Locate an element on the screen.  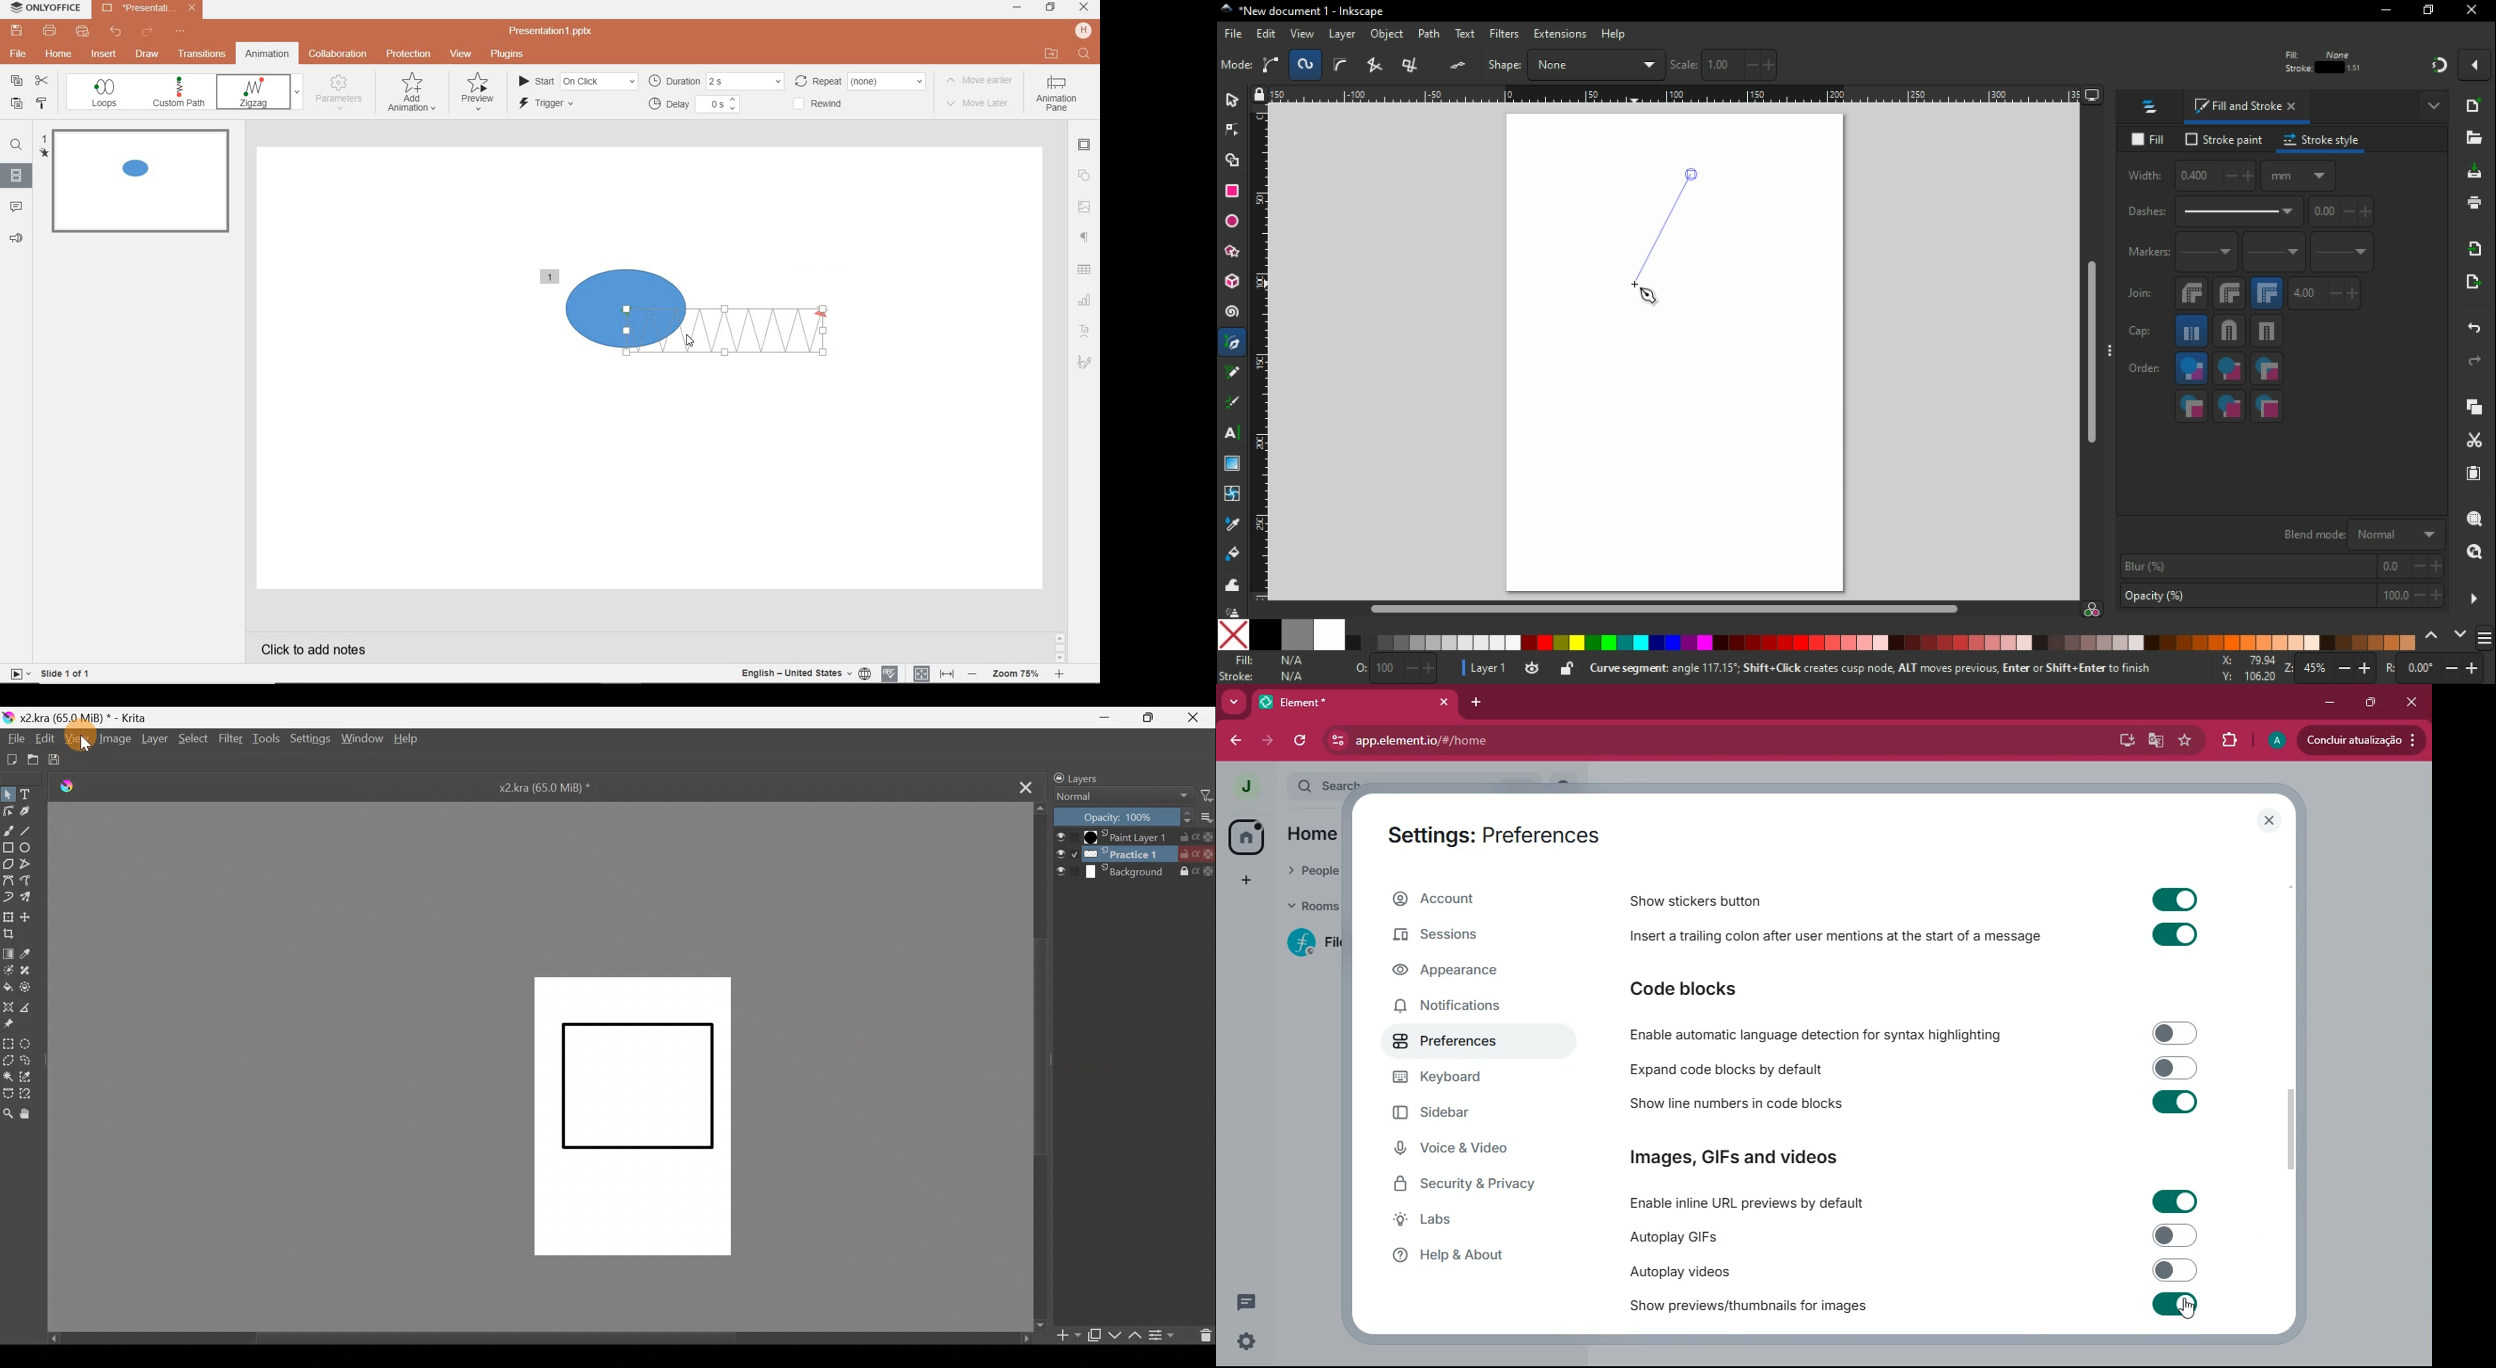
collaboration is located at coordinates (339, 54).